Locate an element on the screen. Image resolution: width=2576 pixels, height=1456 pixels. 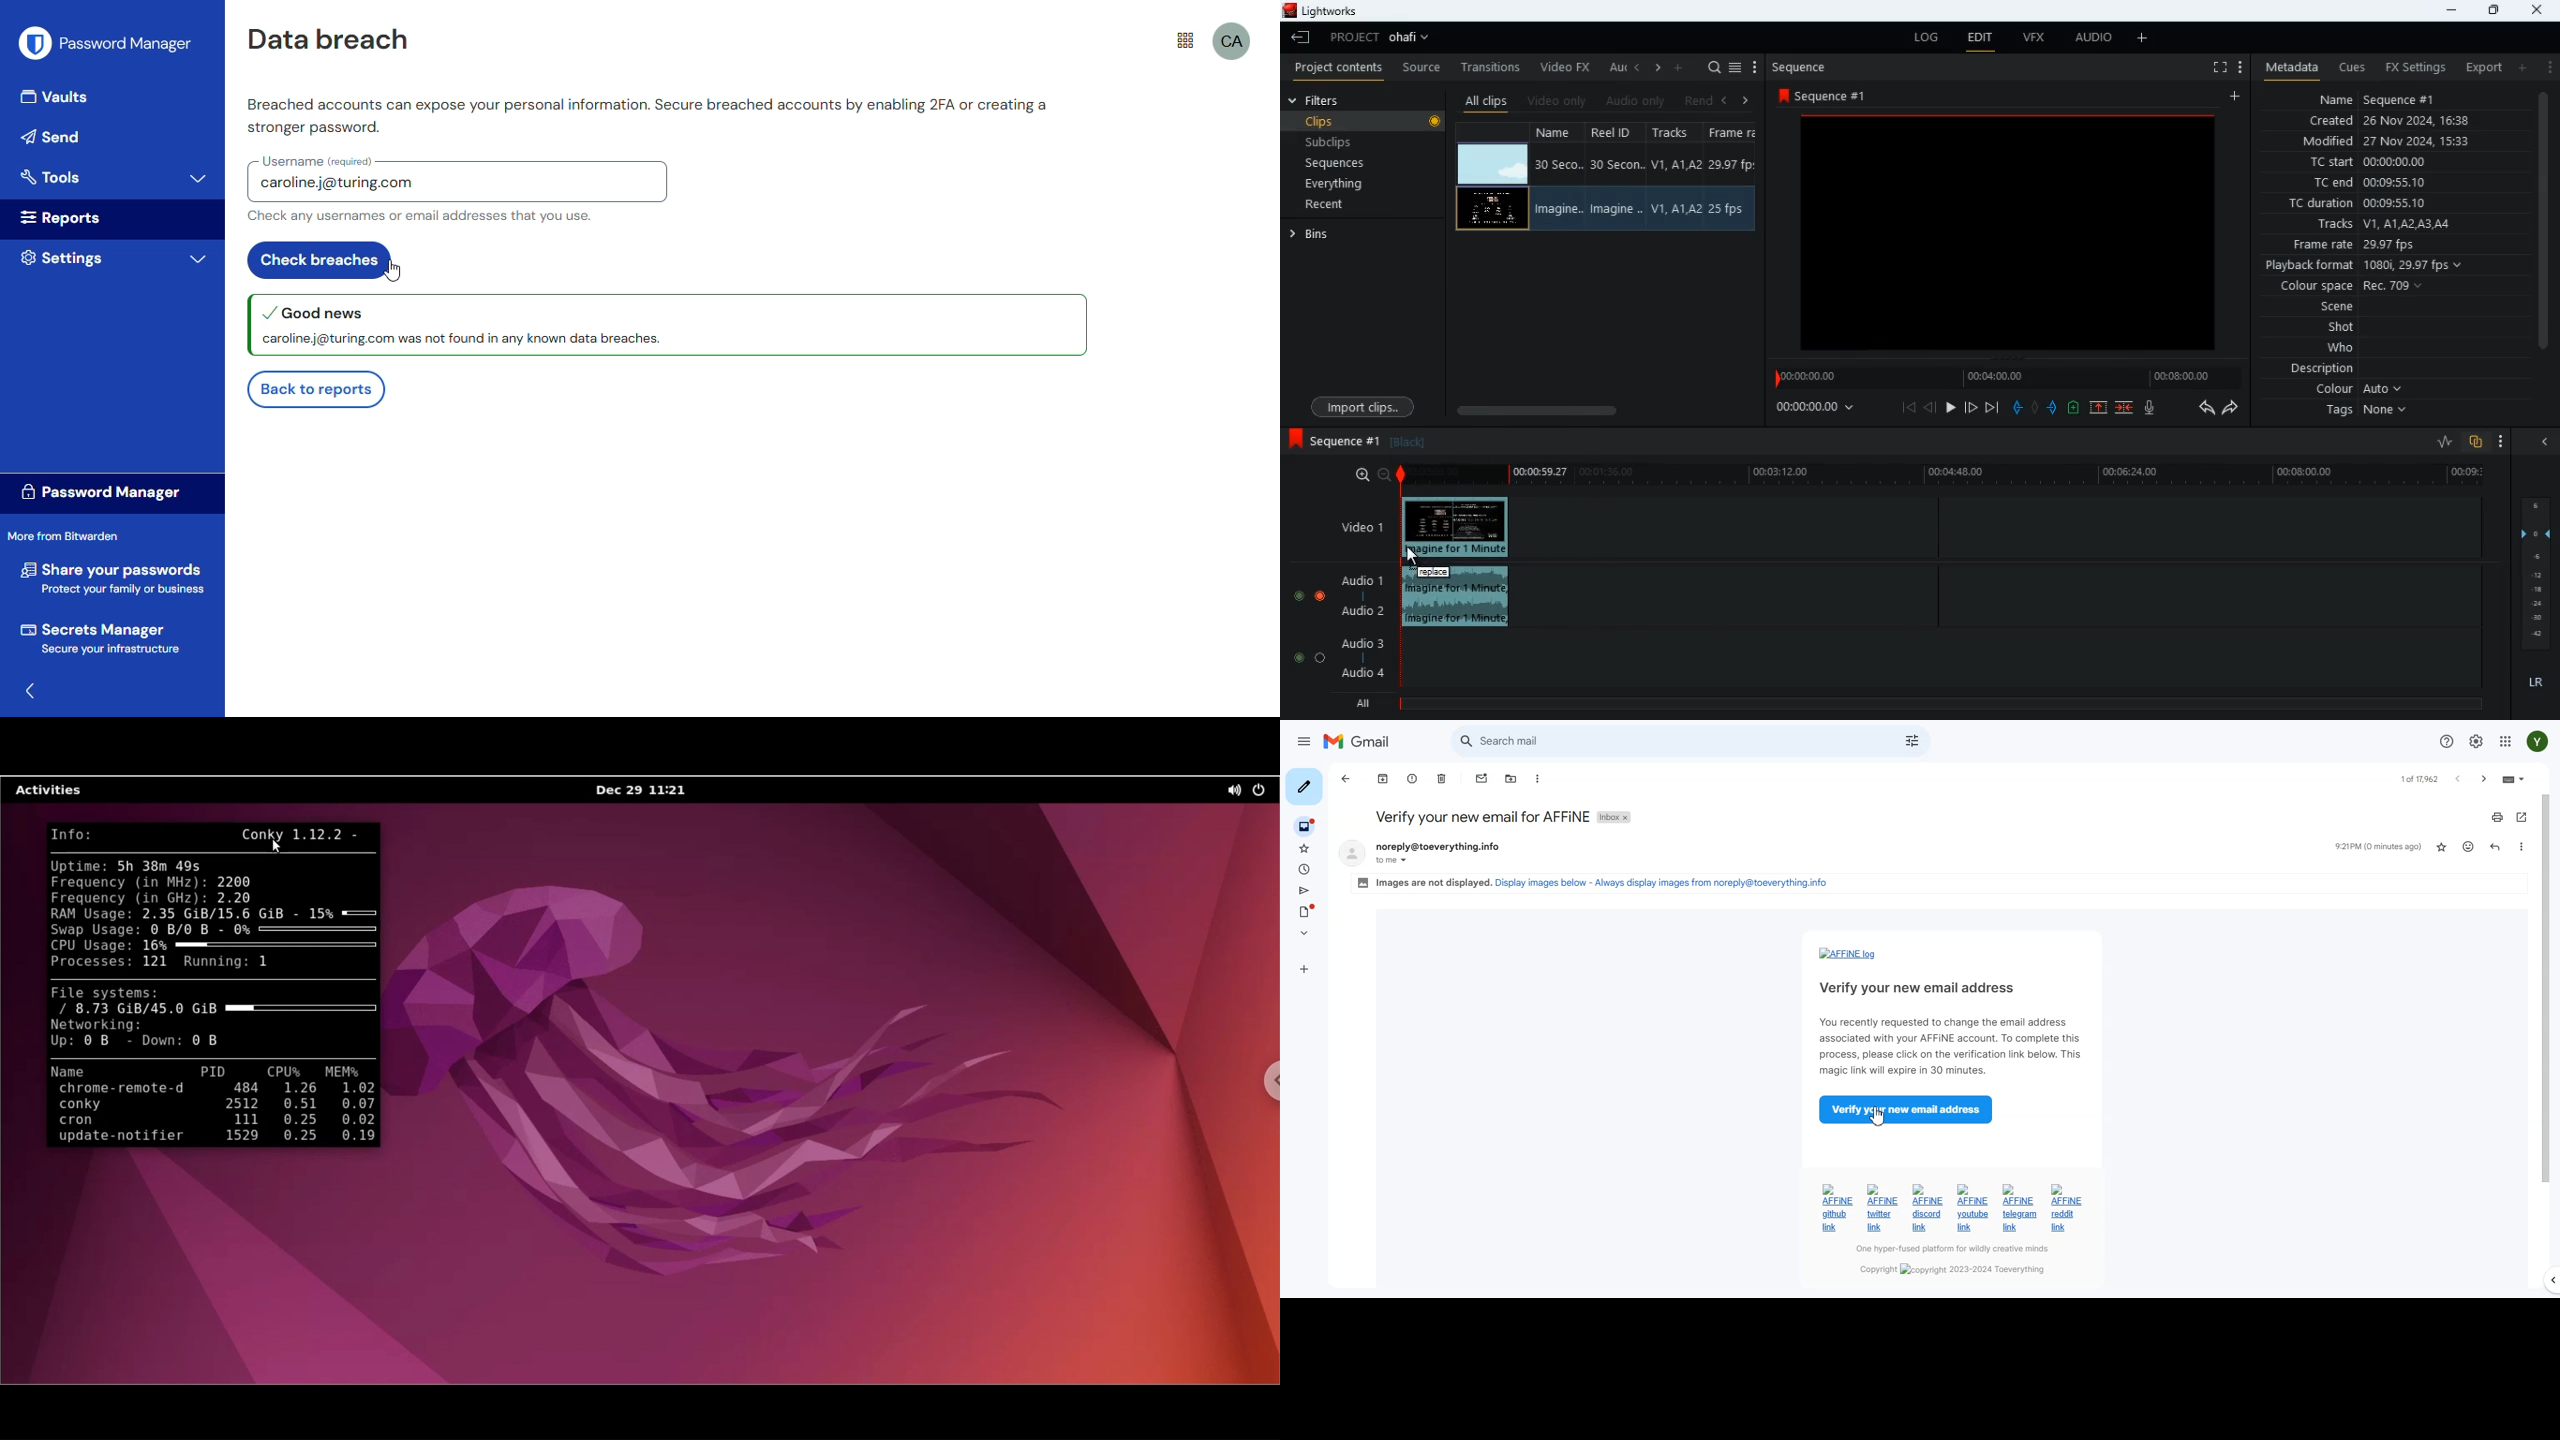
close is located at coordinates (2538, 8).